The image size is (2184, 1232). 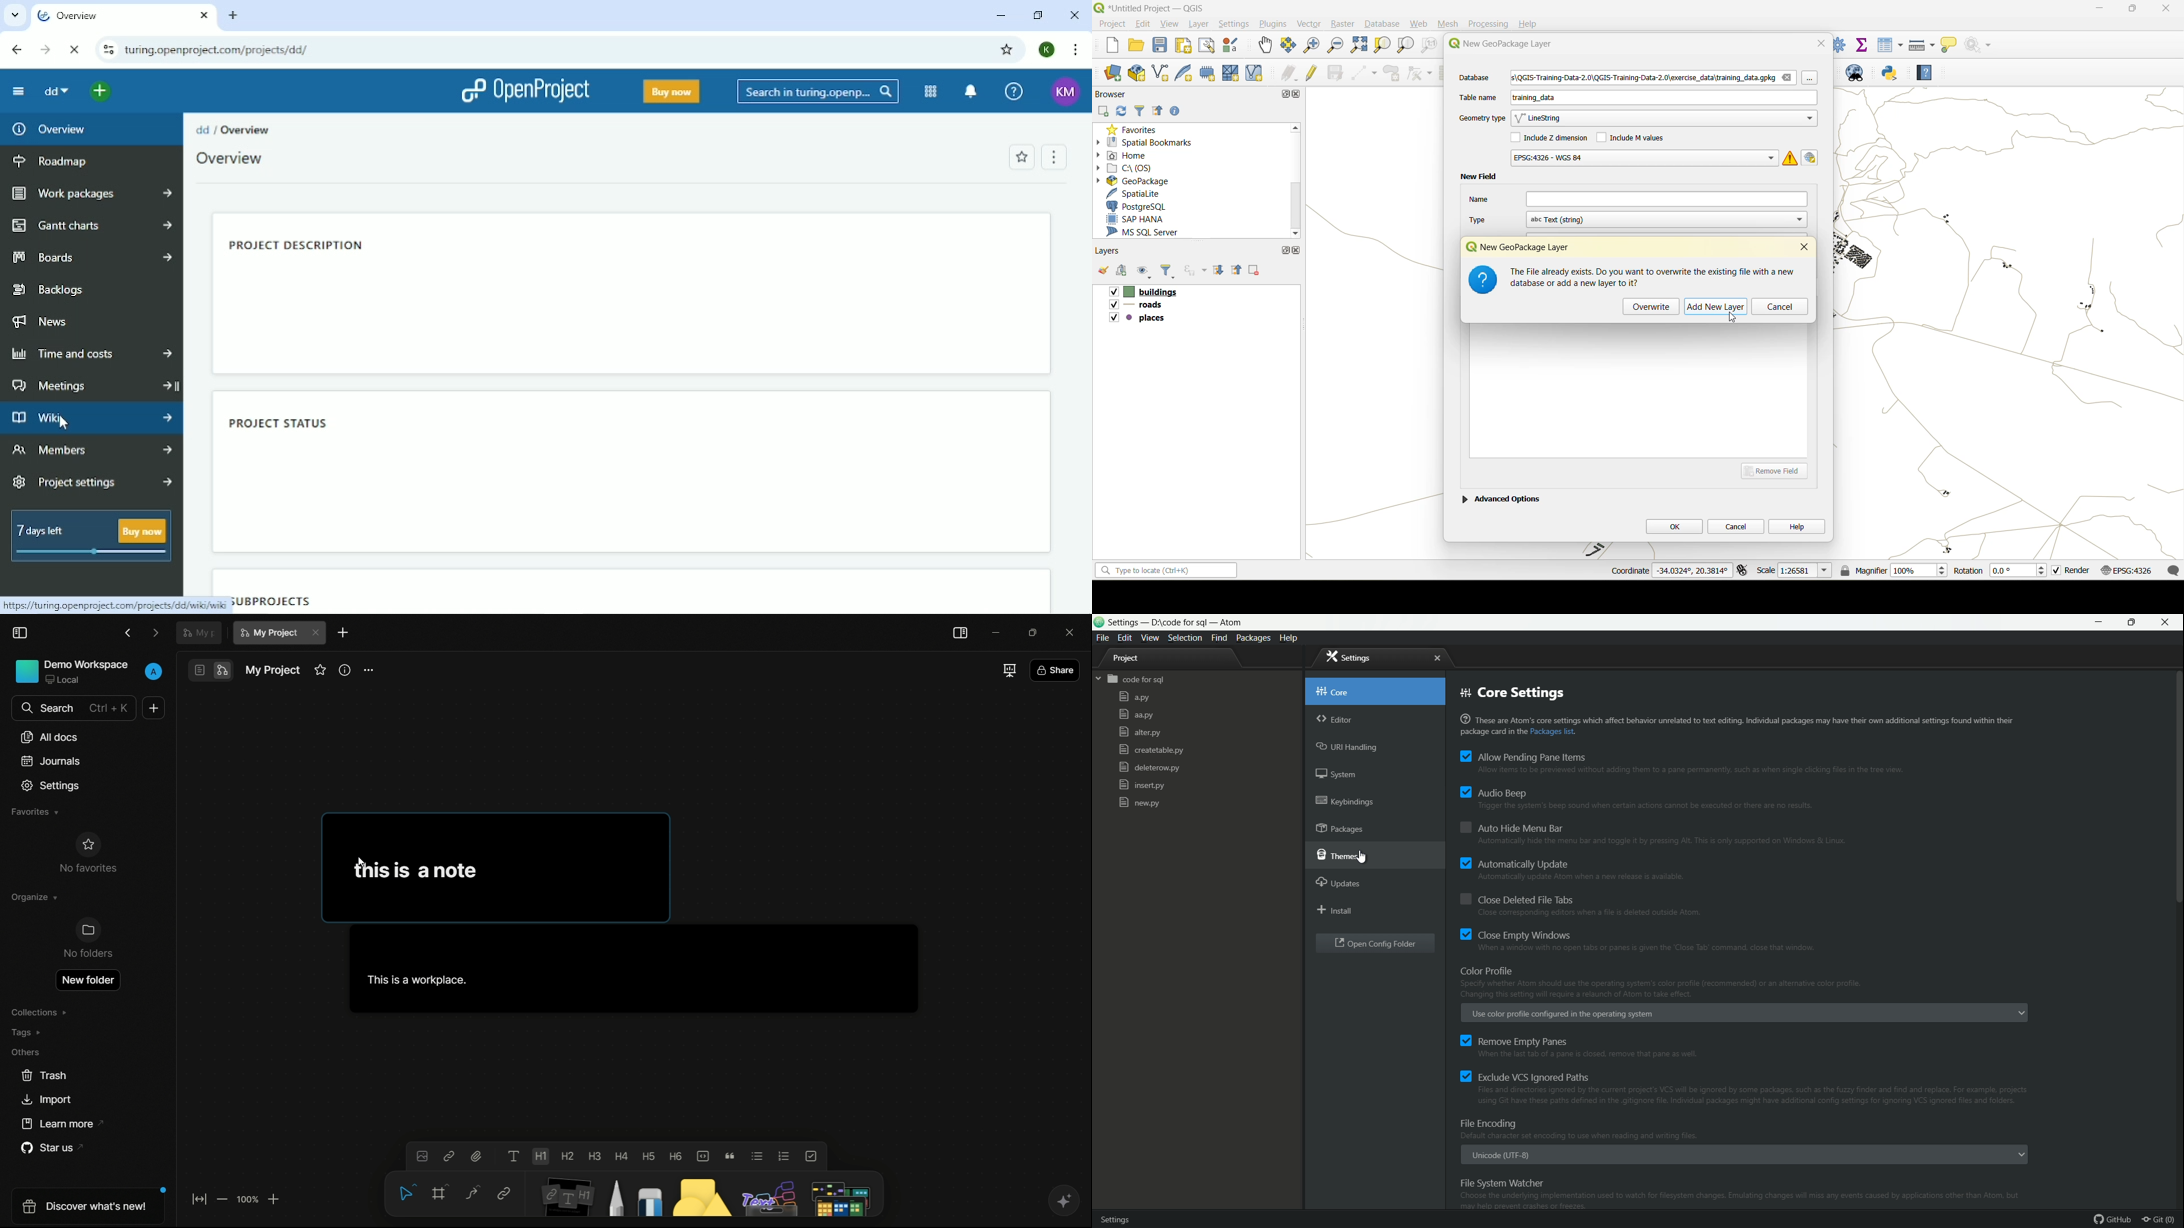 What do you see at coordinates (1478, 177) in the screenshot?
I see `new field` at bounding box center [1478, 177].